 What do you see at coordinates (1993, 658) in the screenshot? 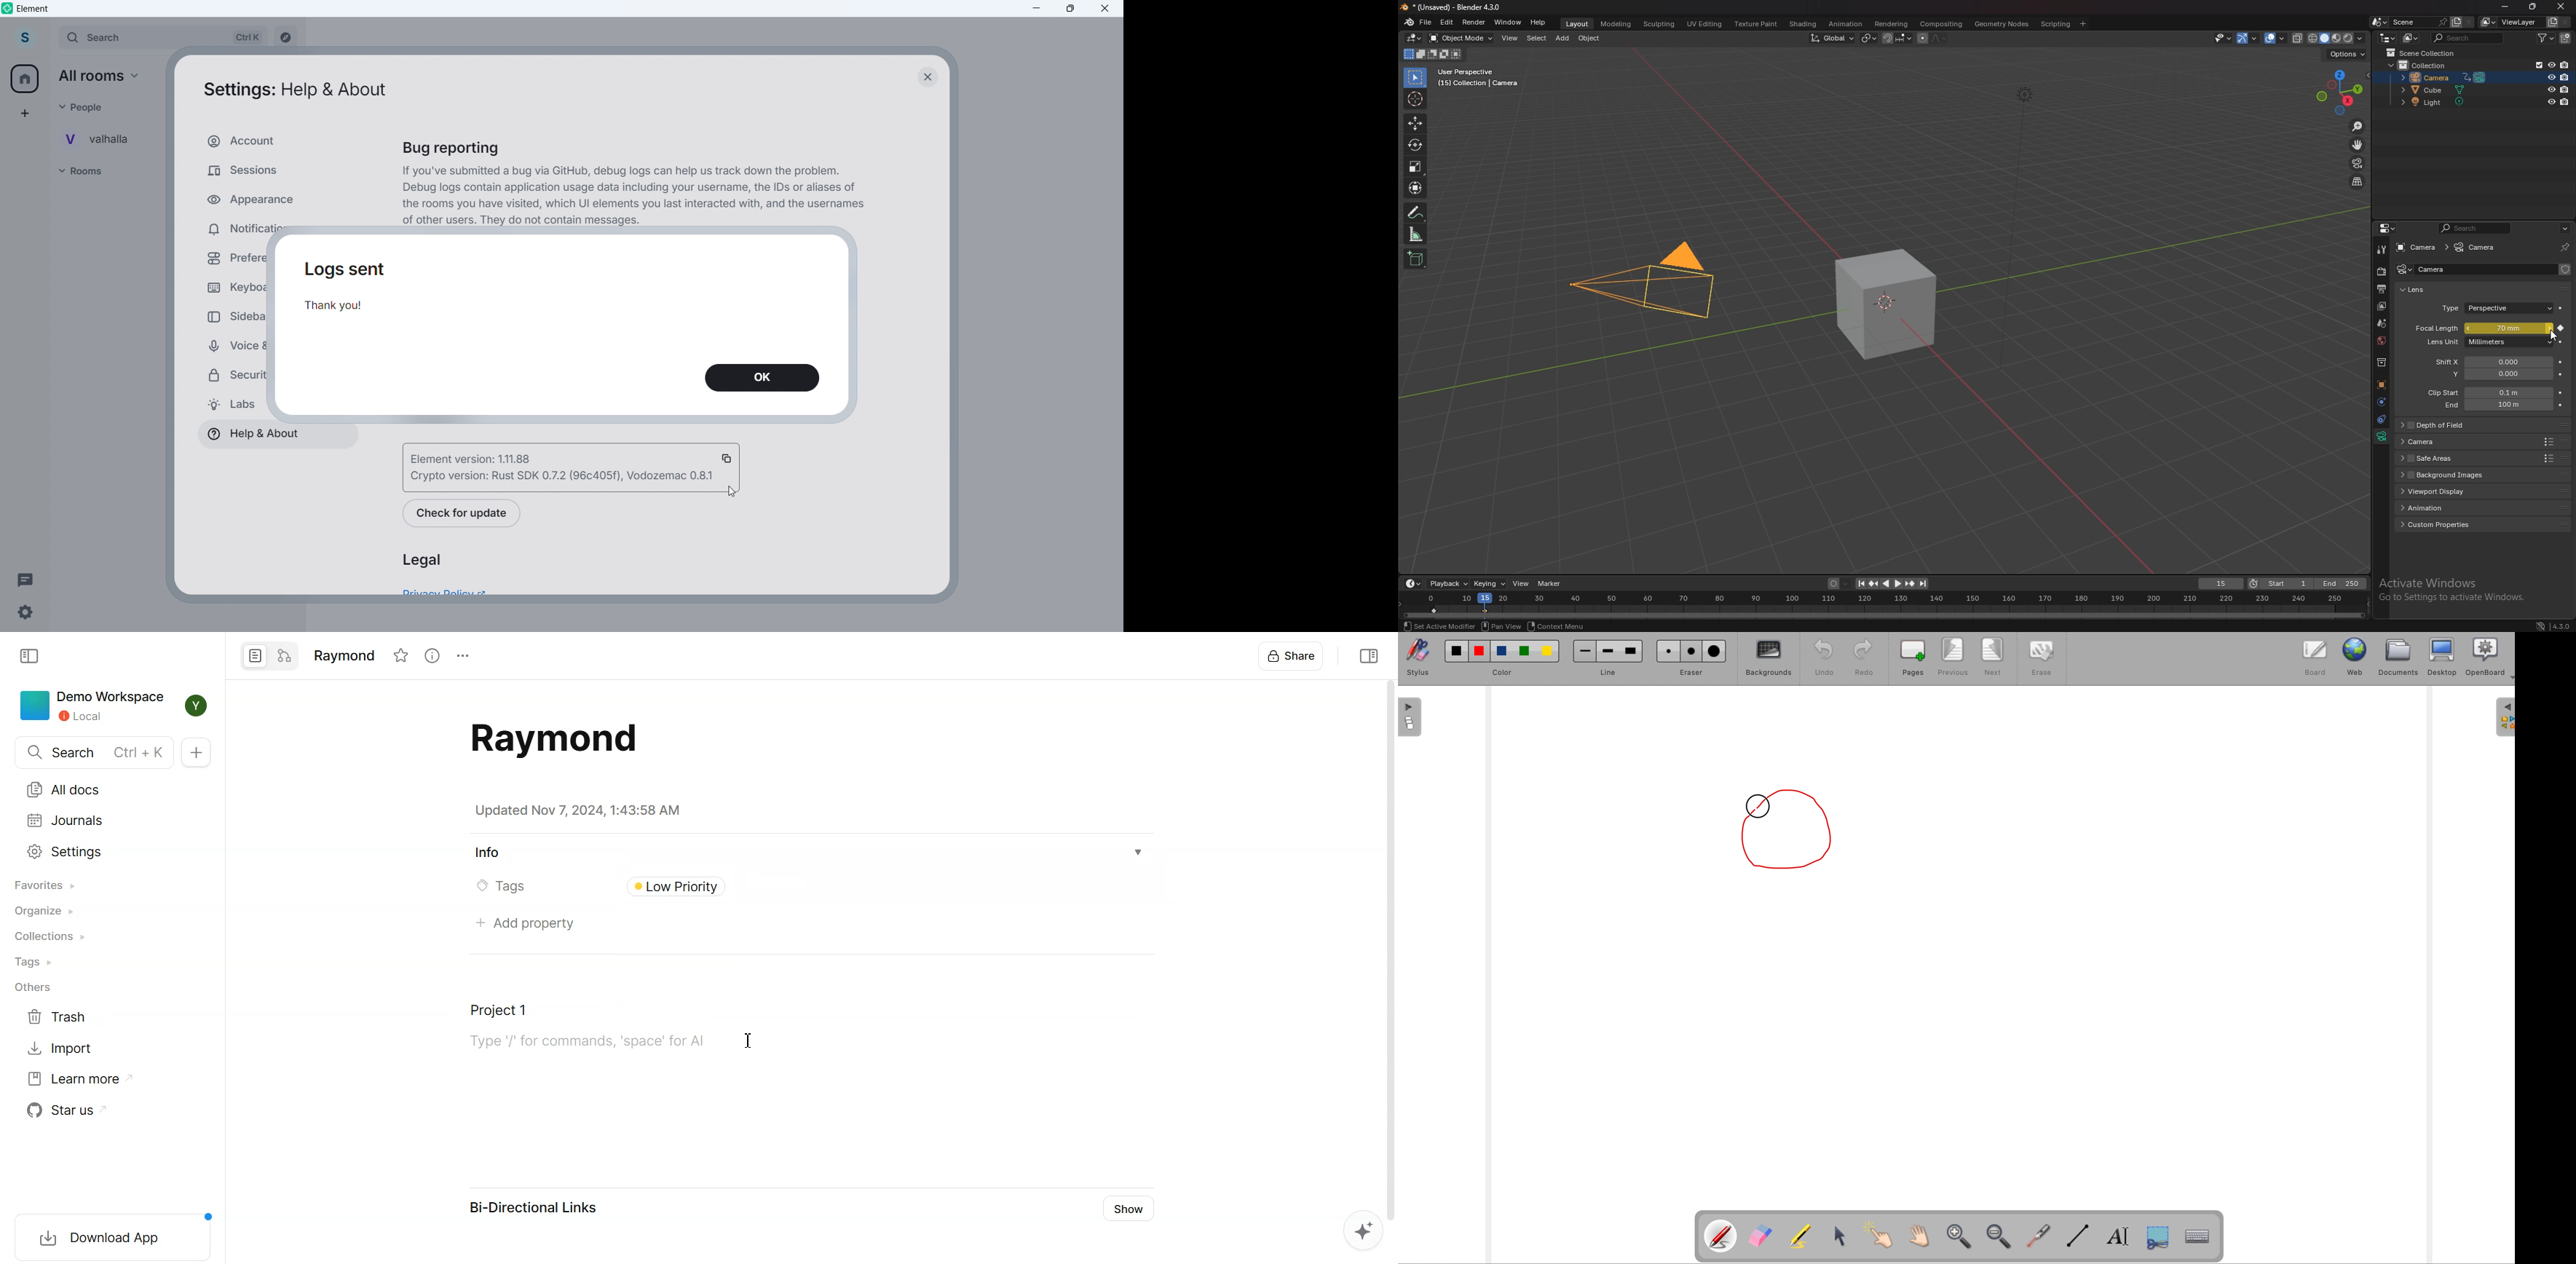
I see `next` at bounding box center [1993, 658].